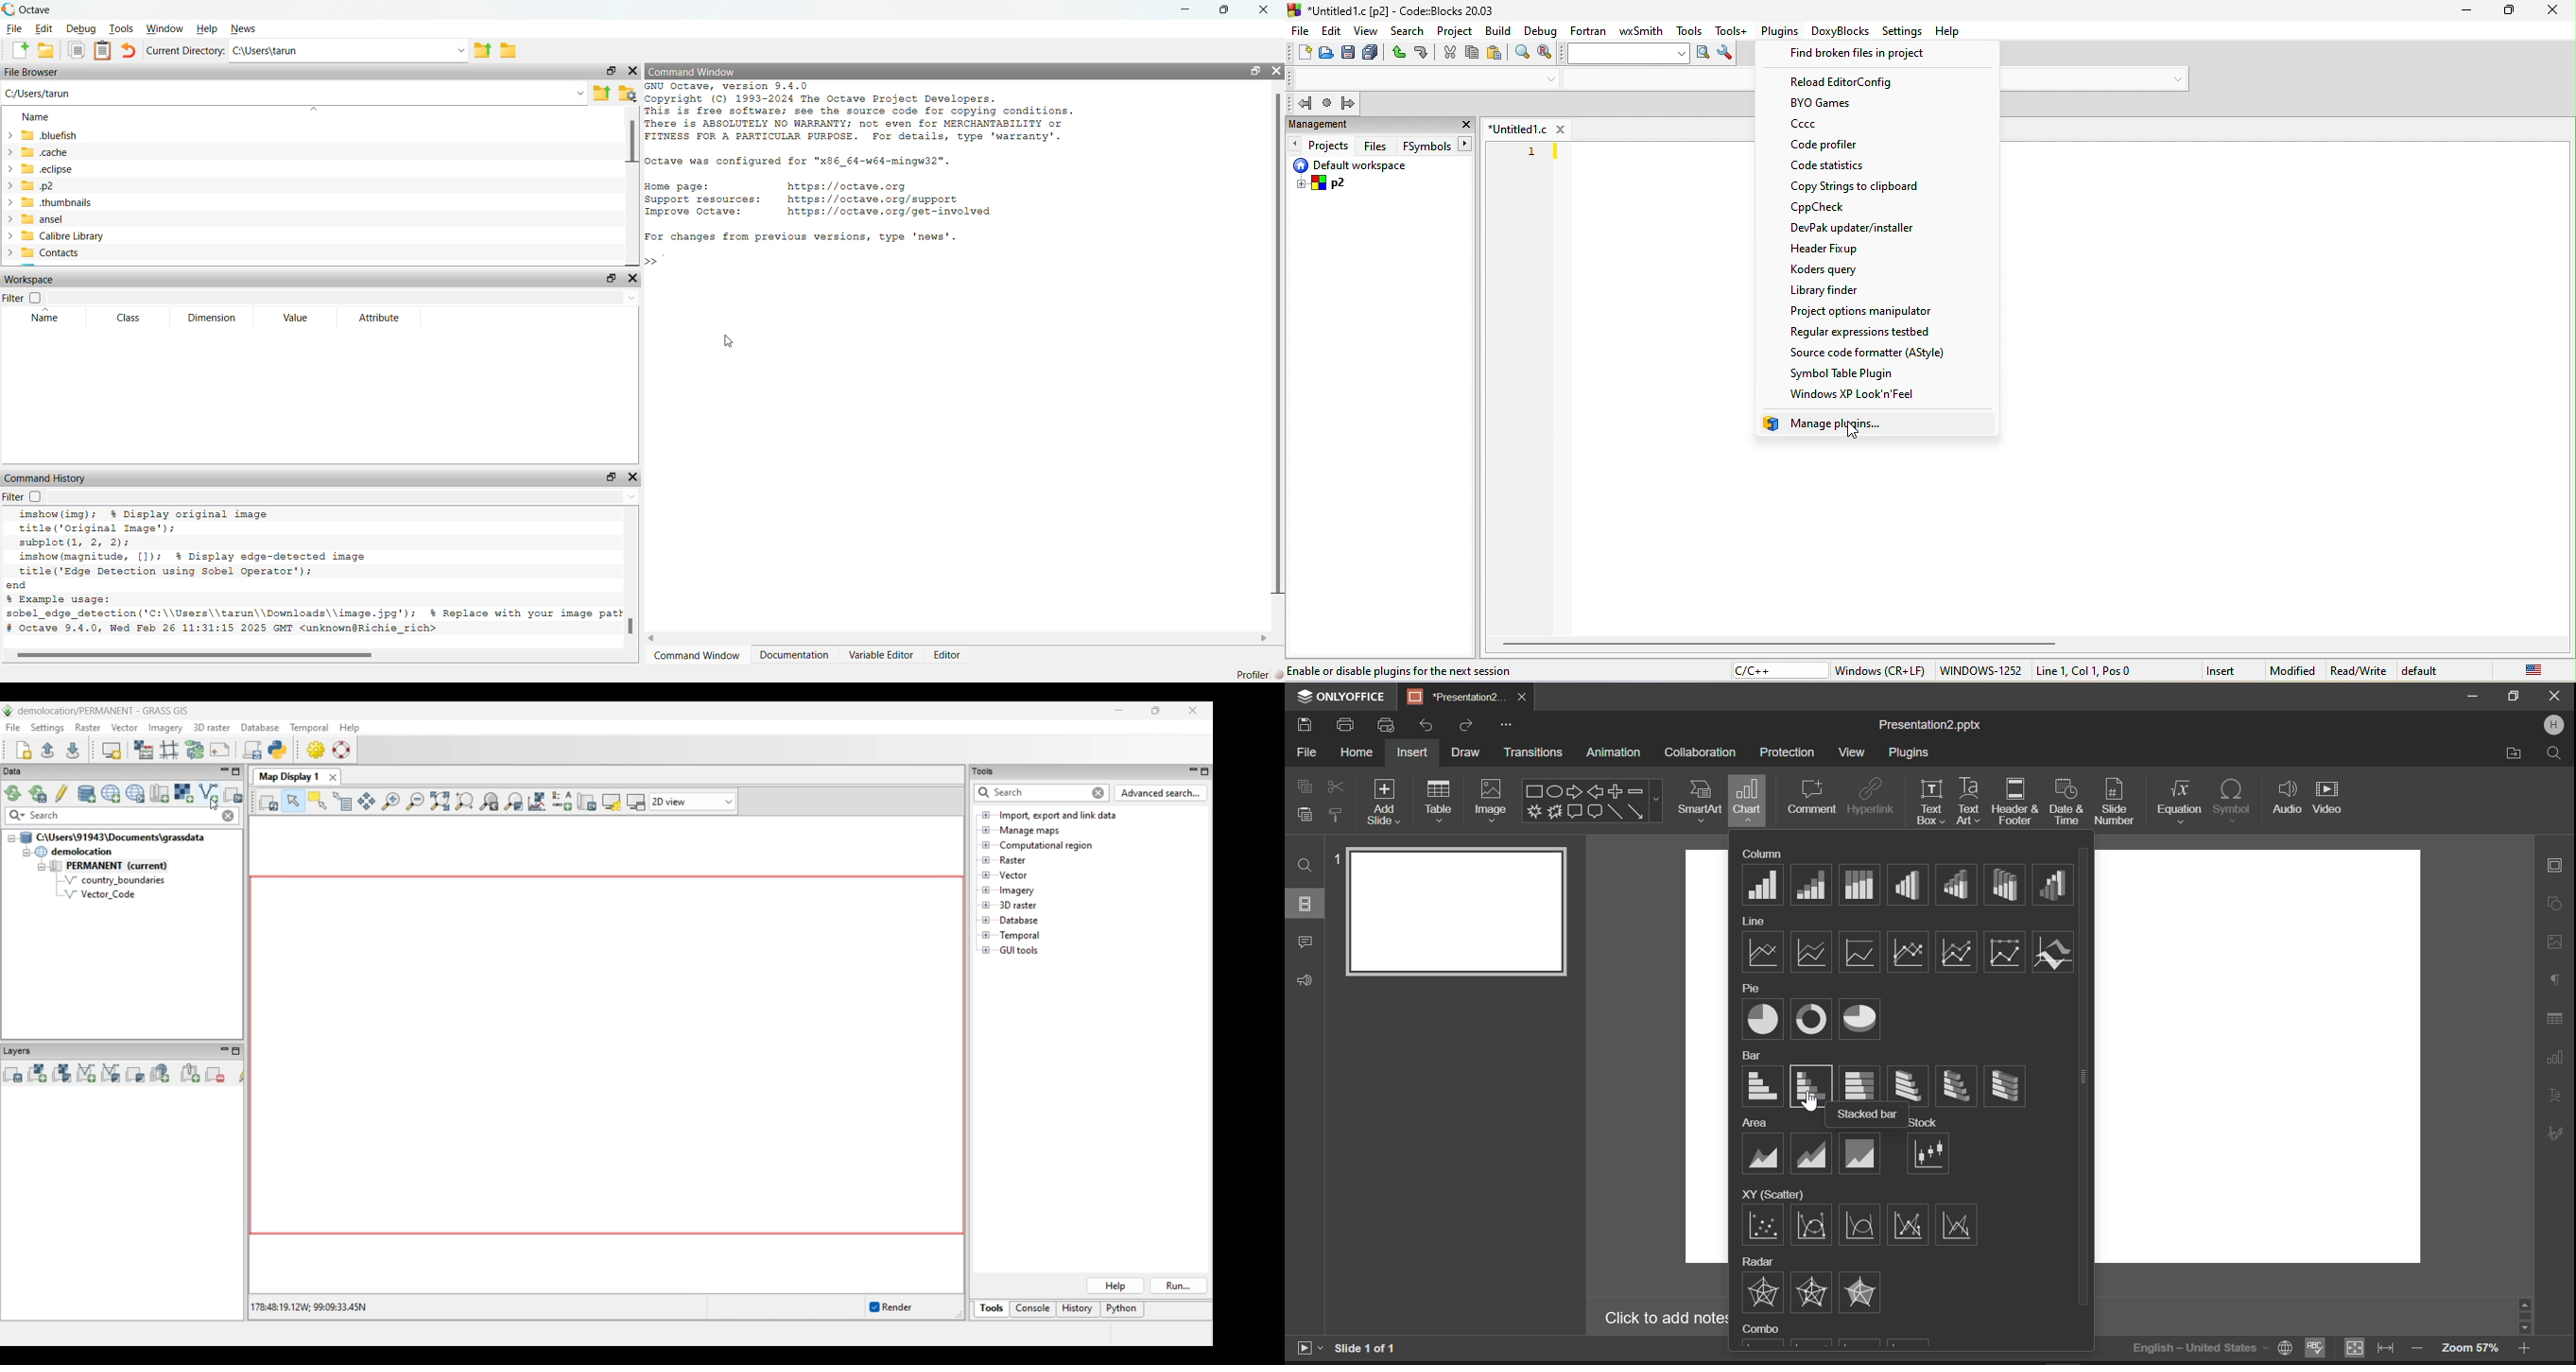  What do you see at coordinates (2554, 1097) in the screenshot?
I see `Text Art Settings` at bounding box center [2554, 1097].